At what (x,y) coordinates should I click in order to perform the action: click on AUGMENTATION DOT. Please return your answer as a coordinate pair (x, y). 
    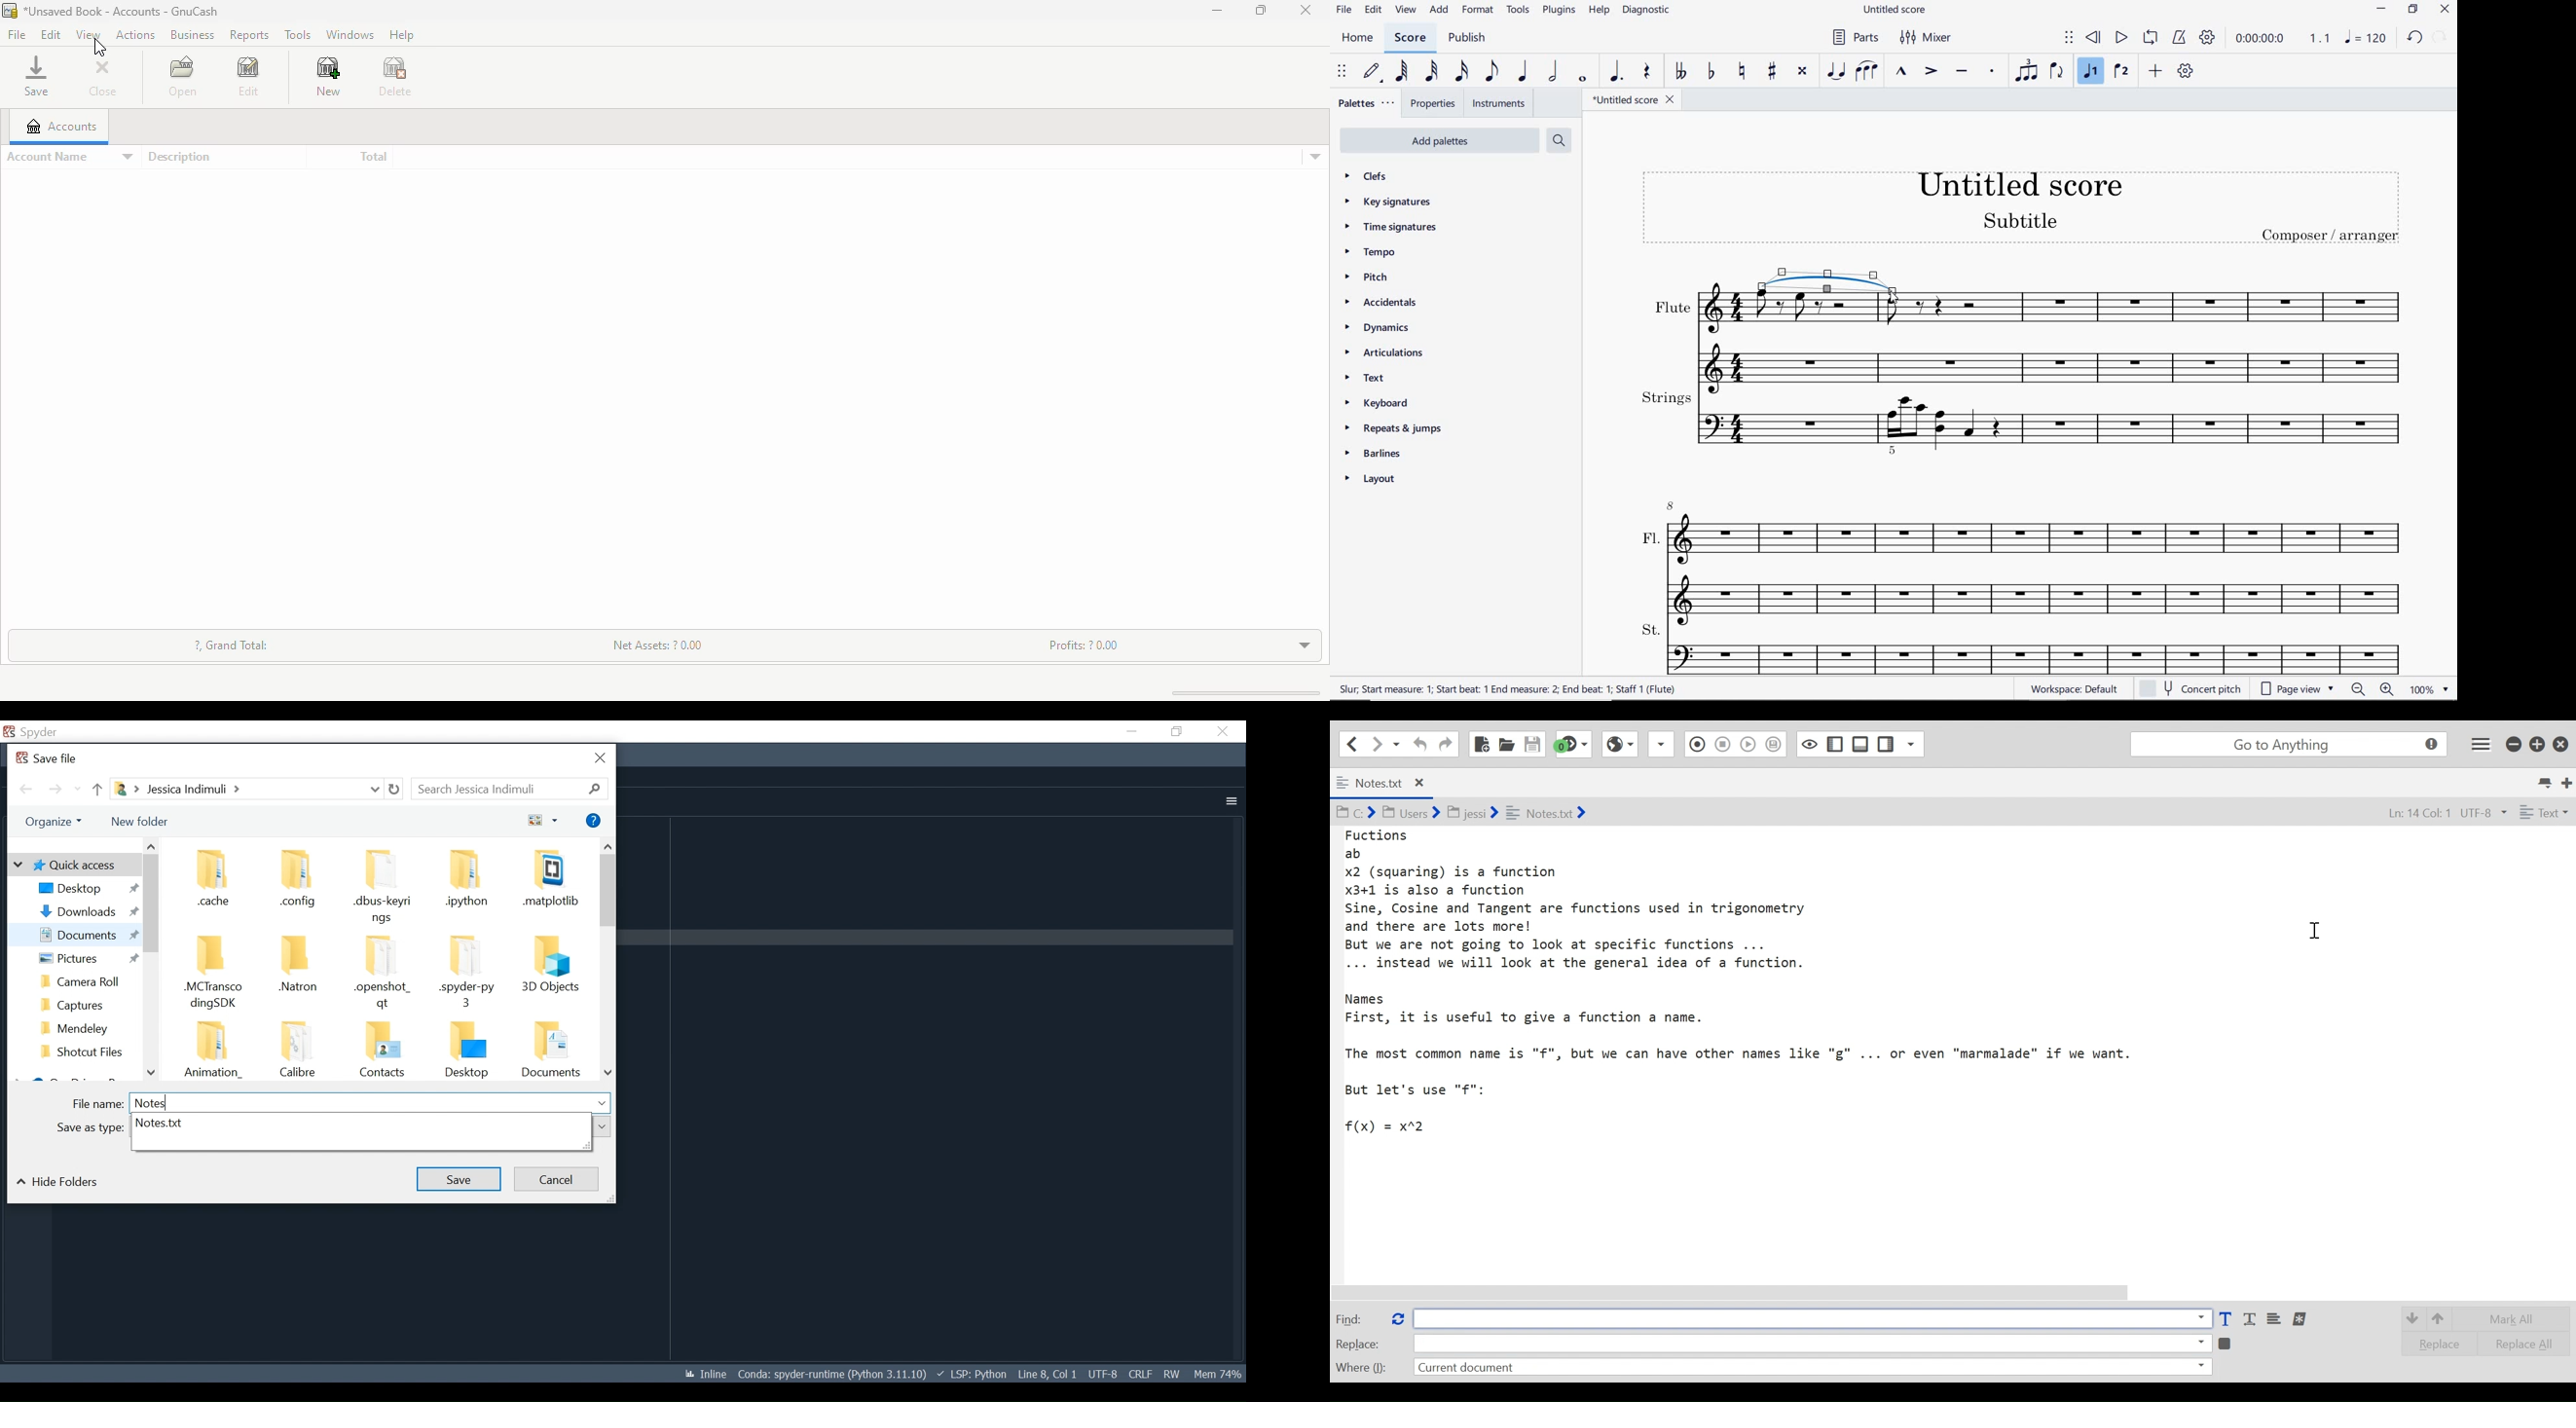
    Looking at the image, I should click on (1617, 72).